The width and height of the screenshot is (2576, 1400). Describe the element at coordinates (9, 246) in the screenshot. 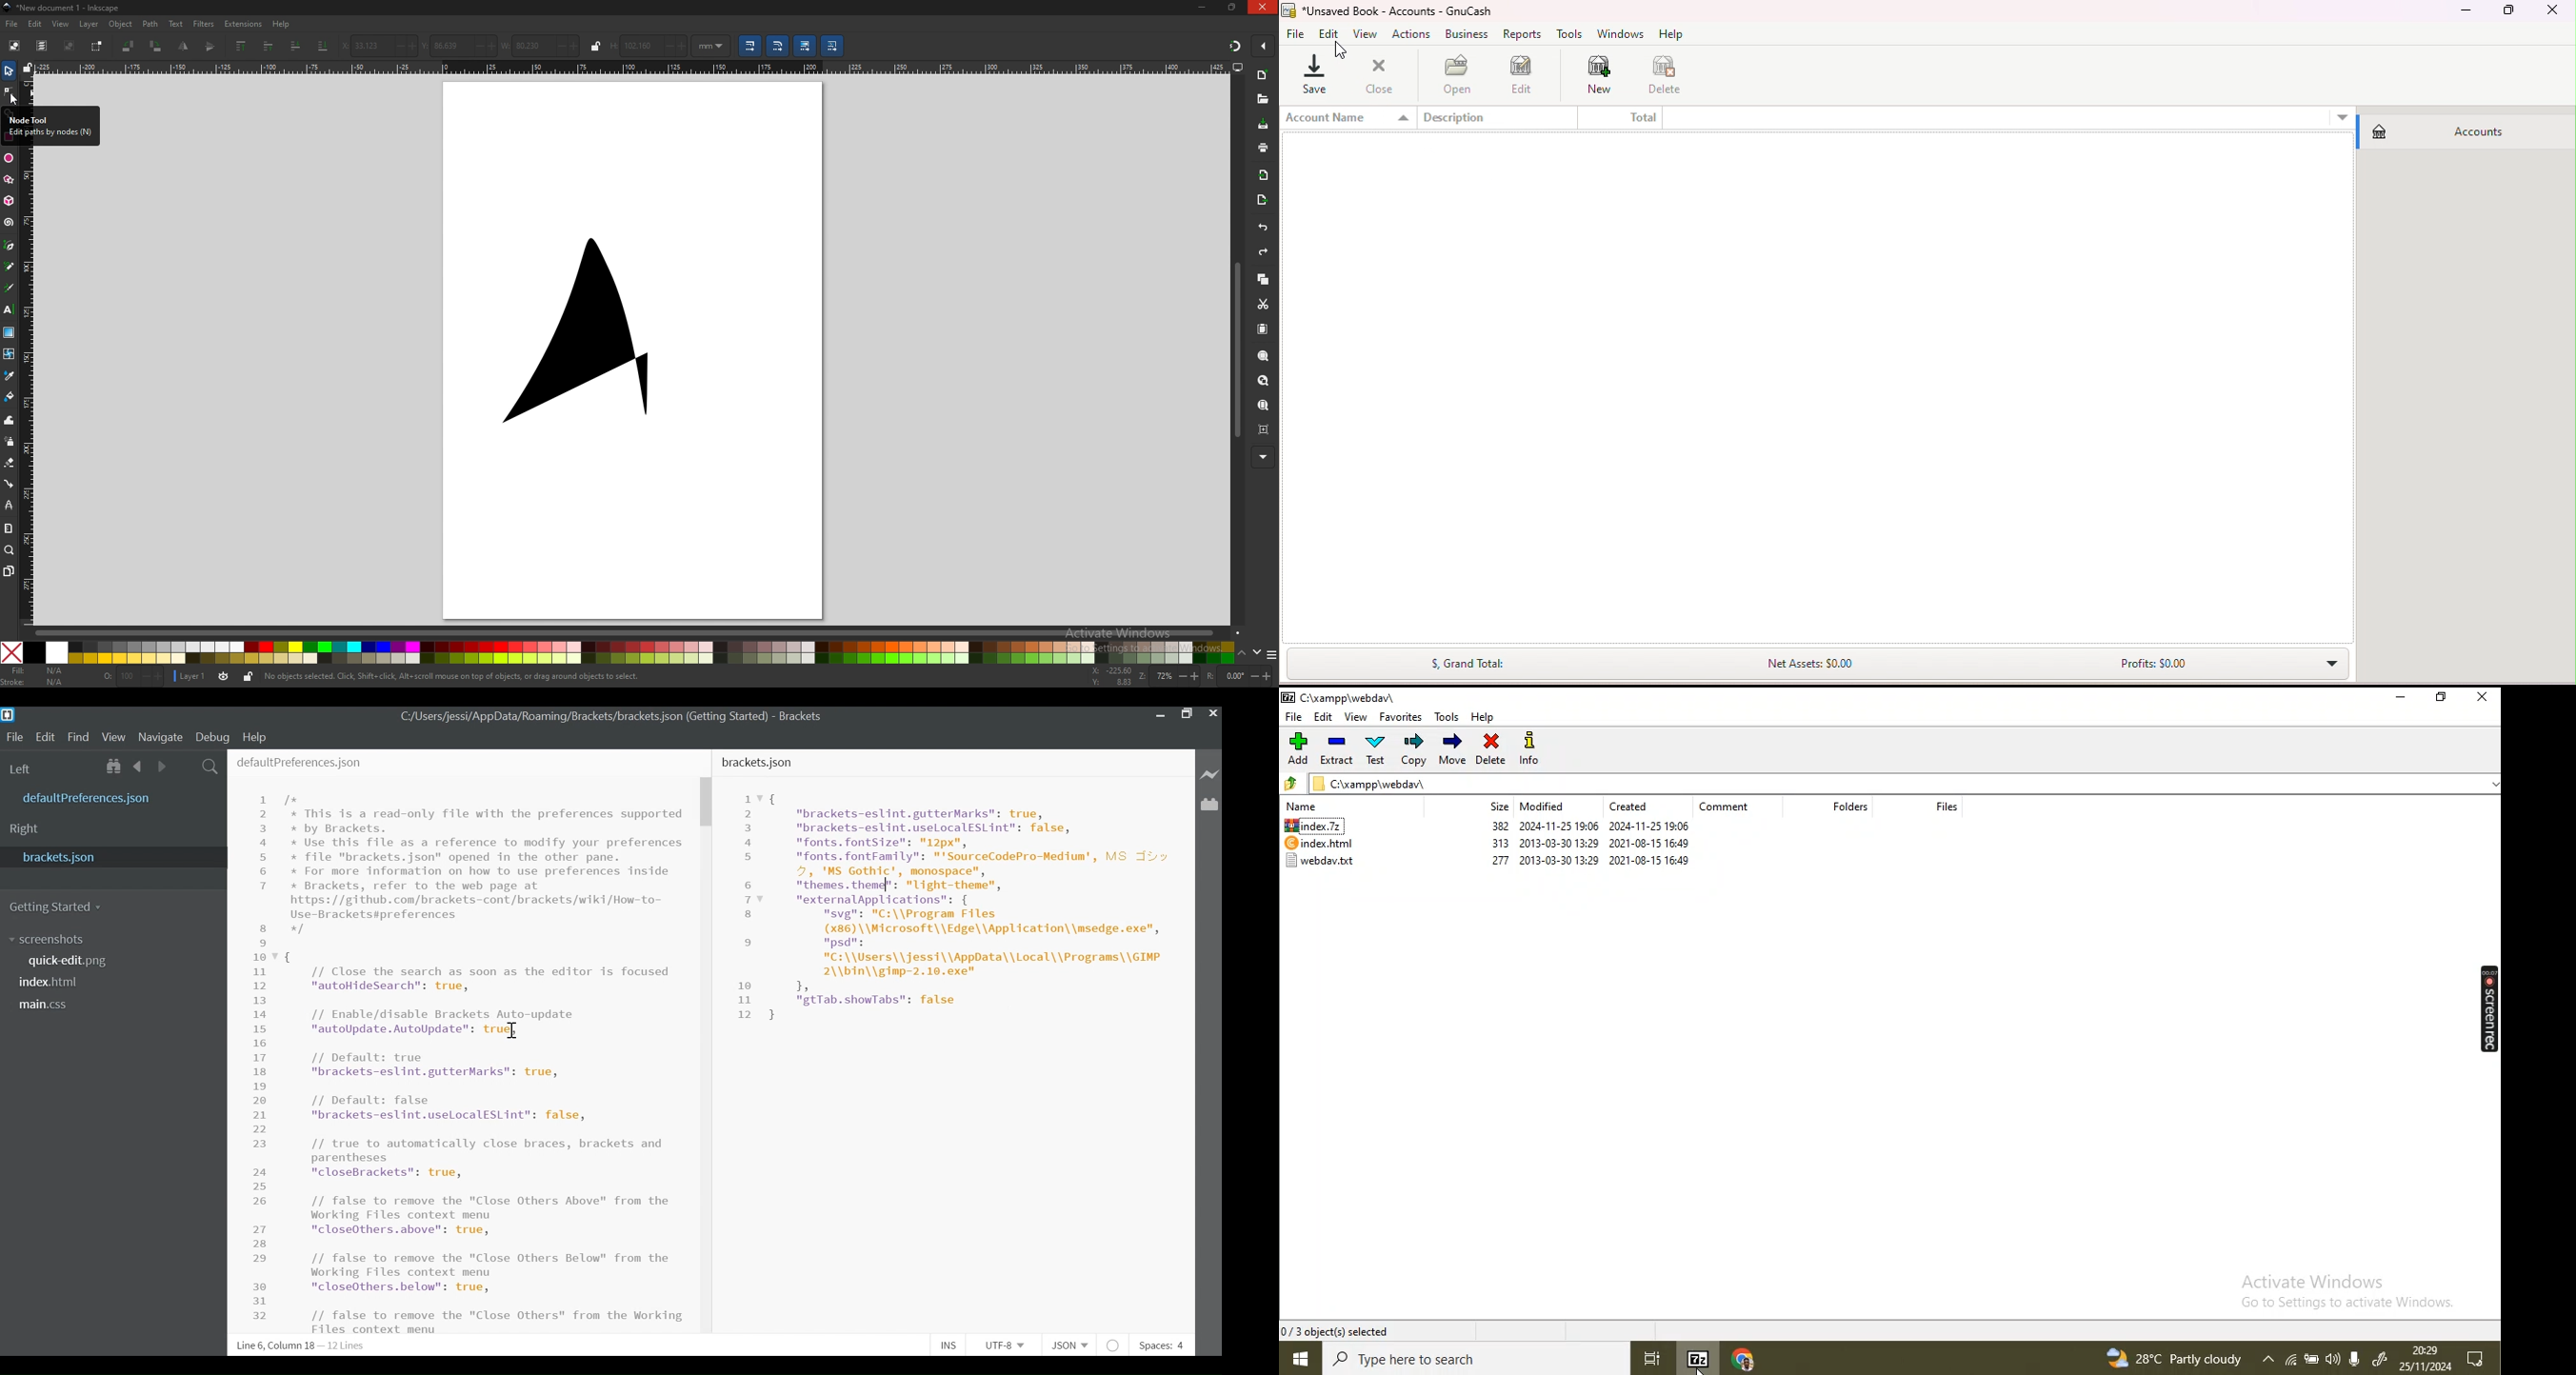

I see `pen` at that location.